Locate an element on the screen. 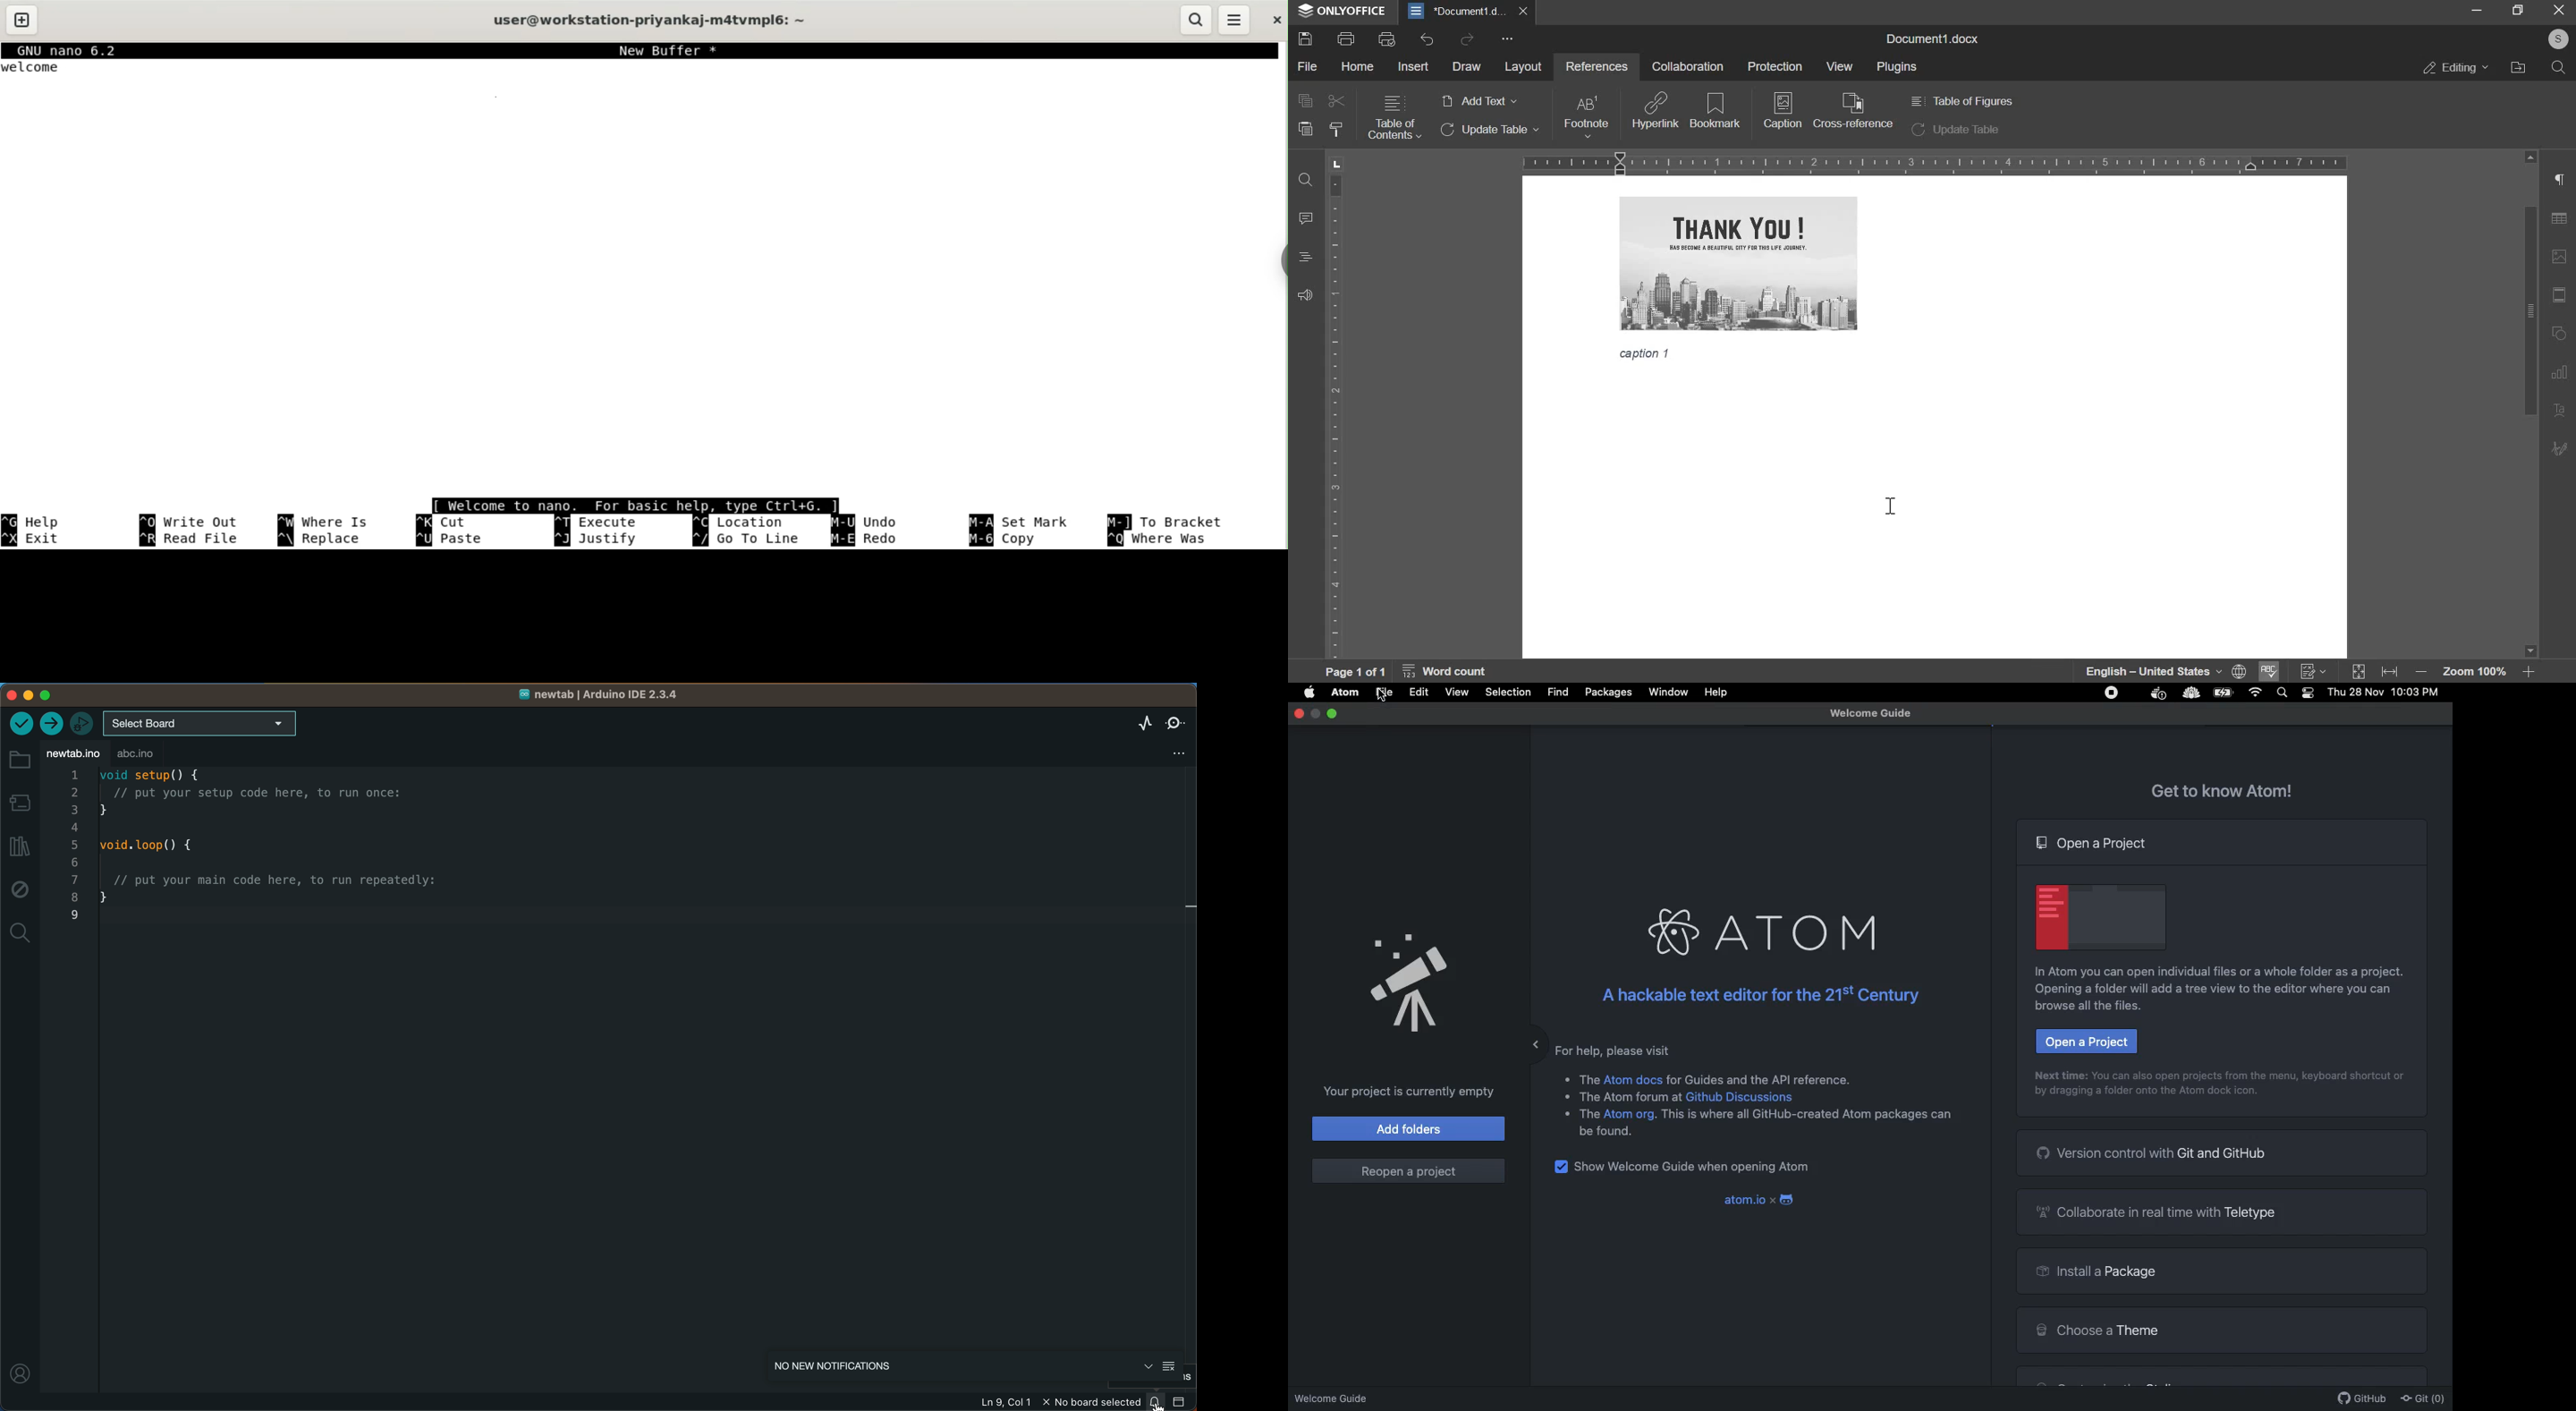  Window is located at coordinates (1669, 692).